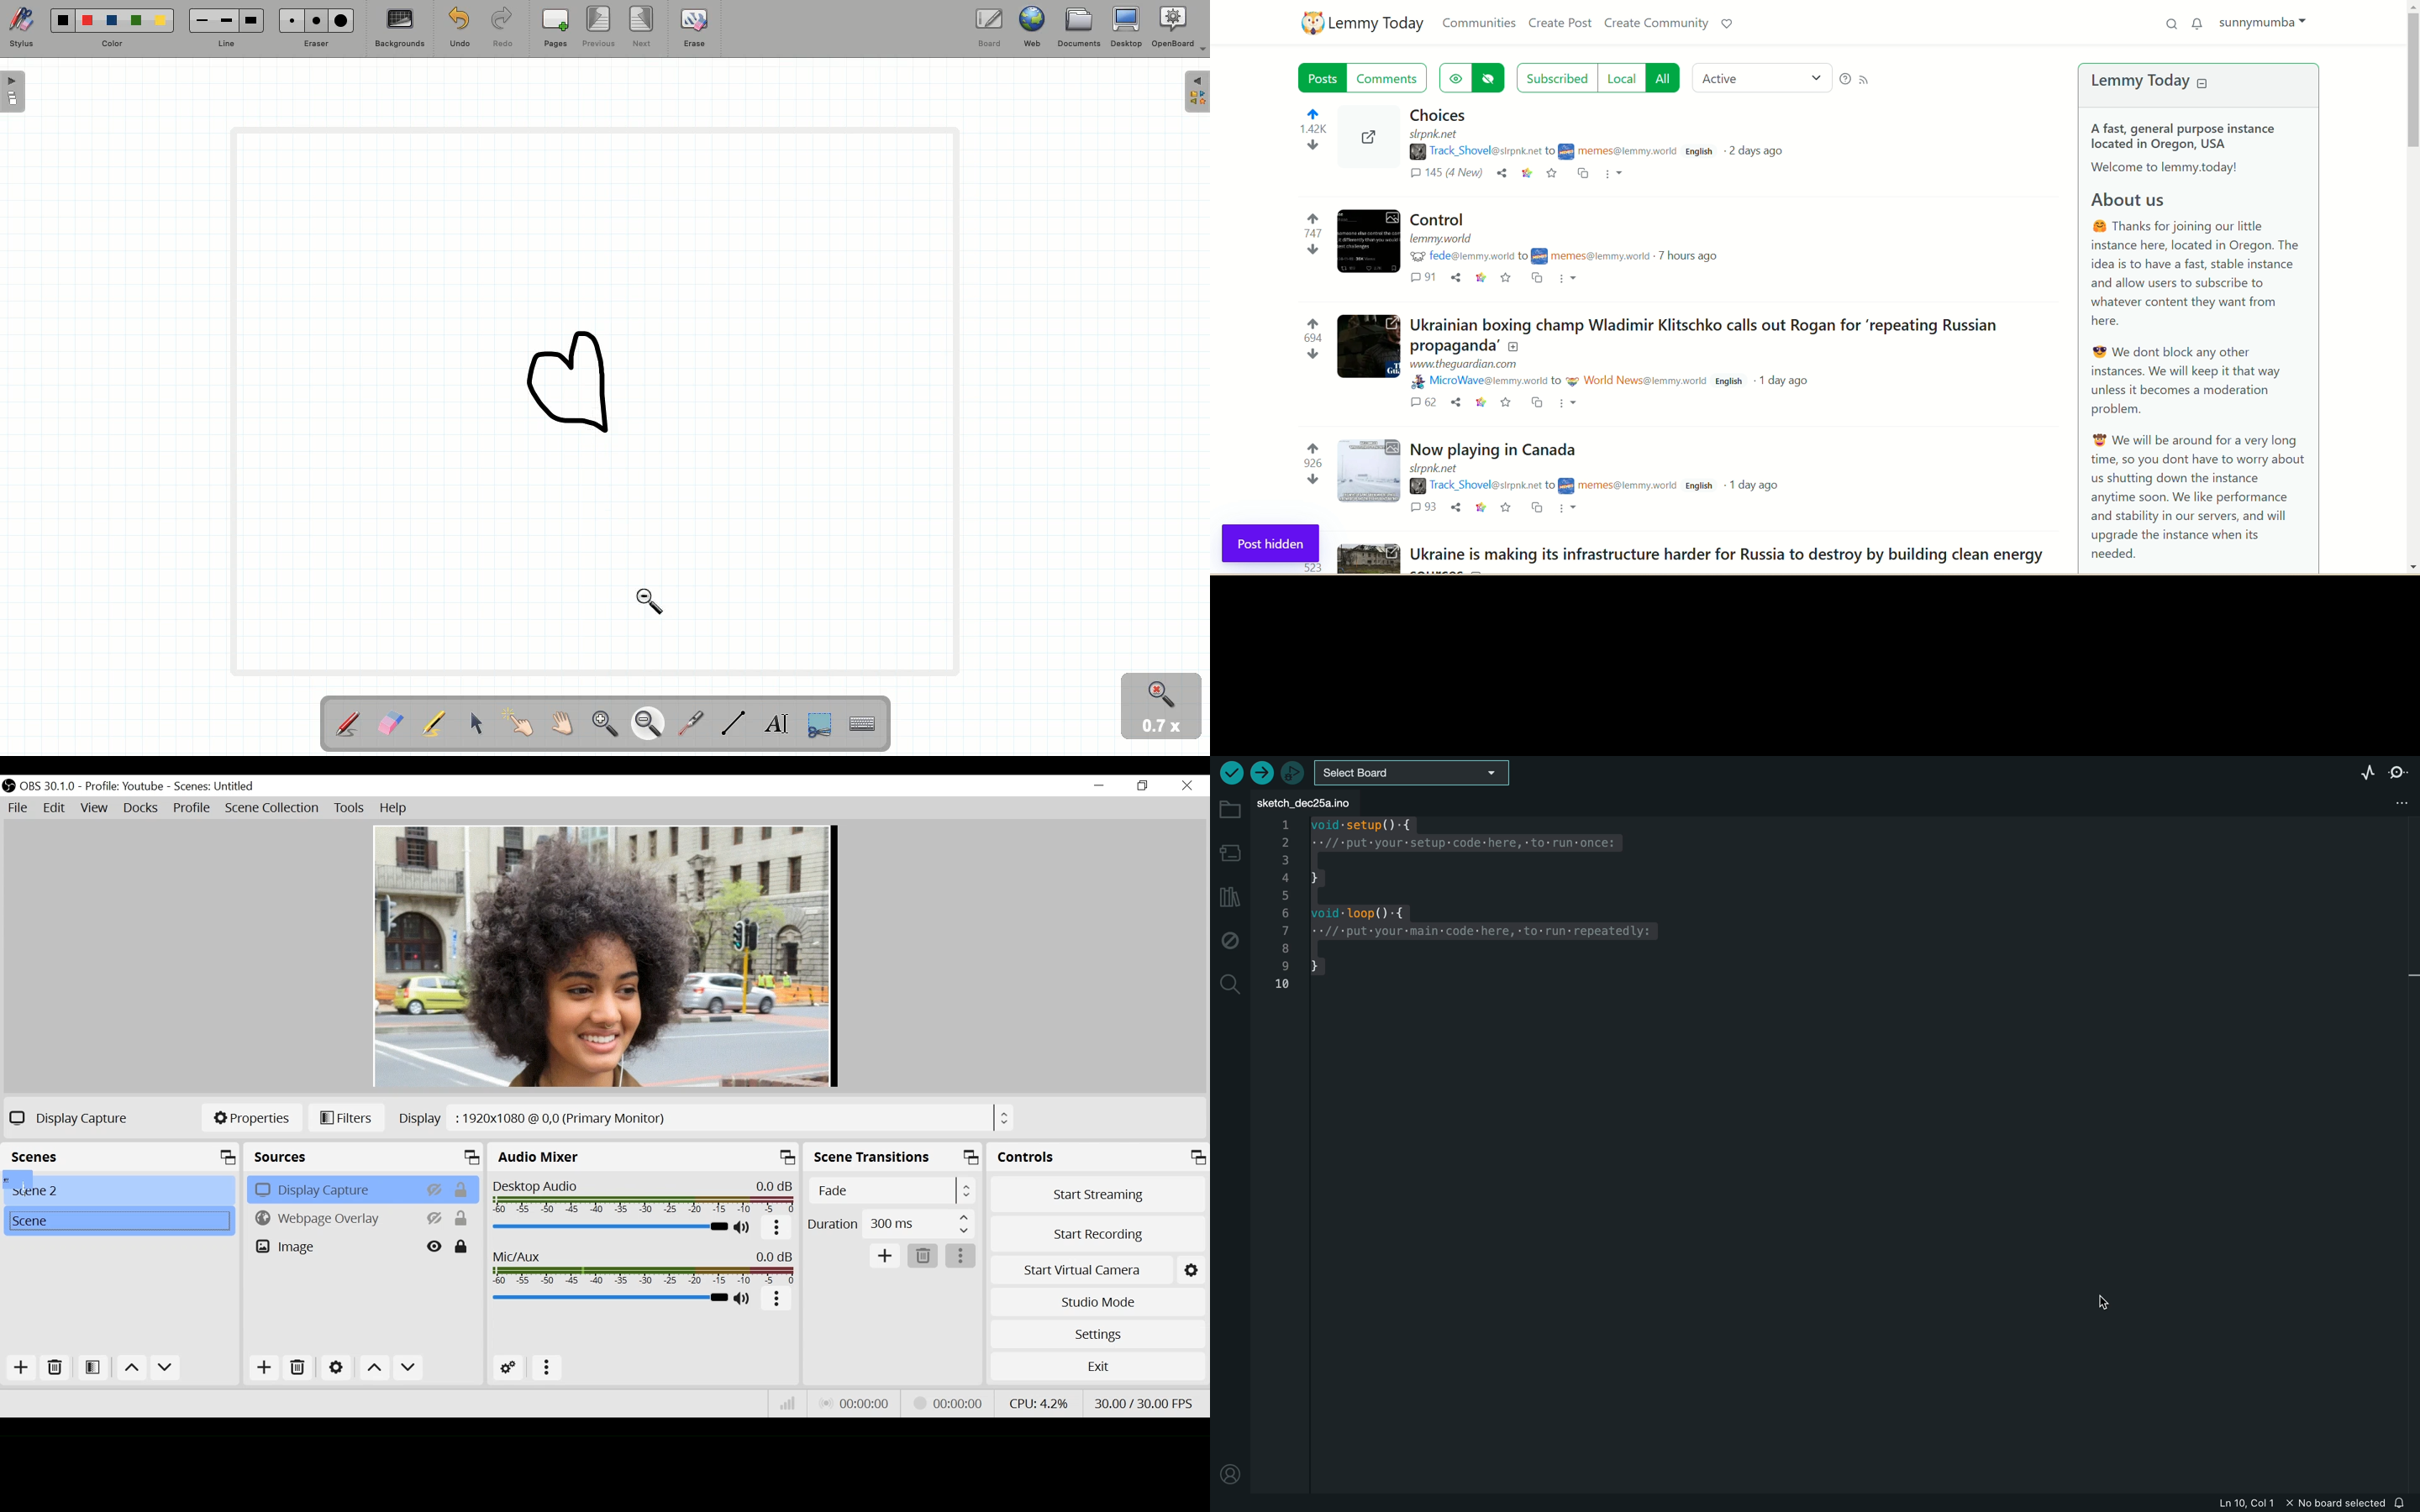  I want to click on sunnymumba(account), so click(2267, 22).